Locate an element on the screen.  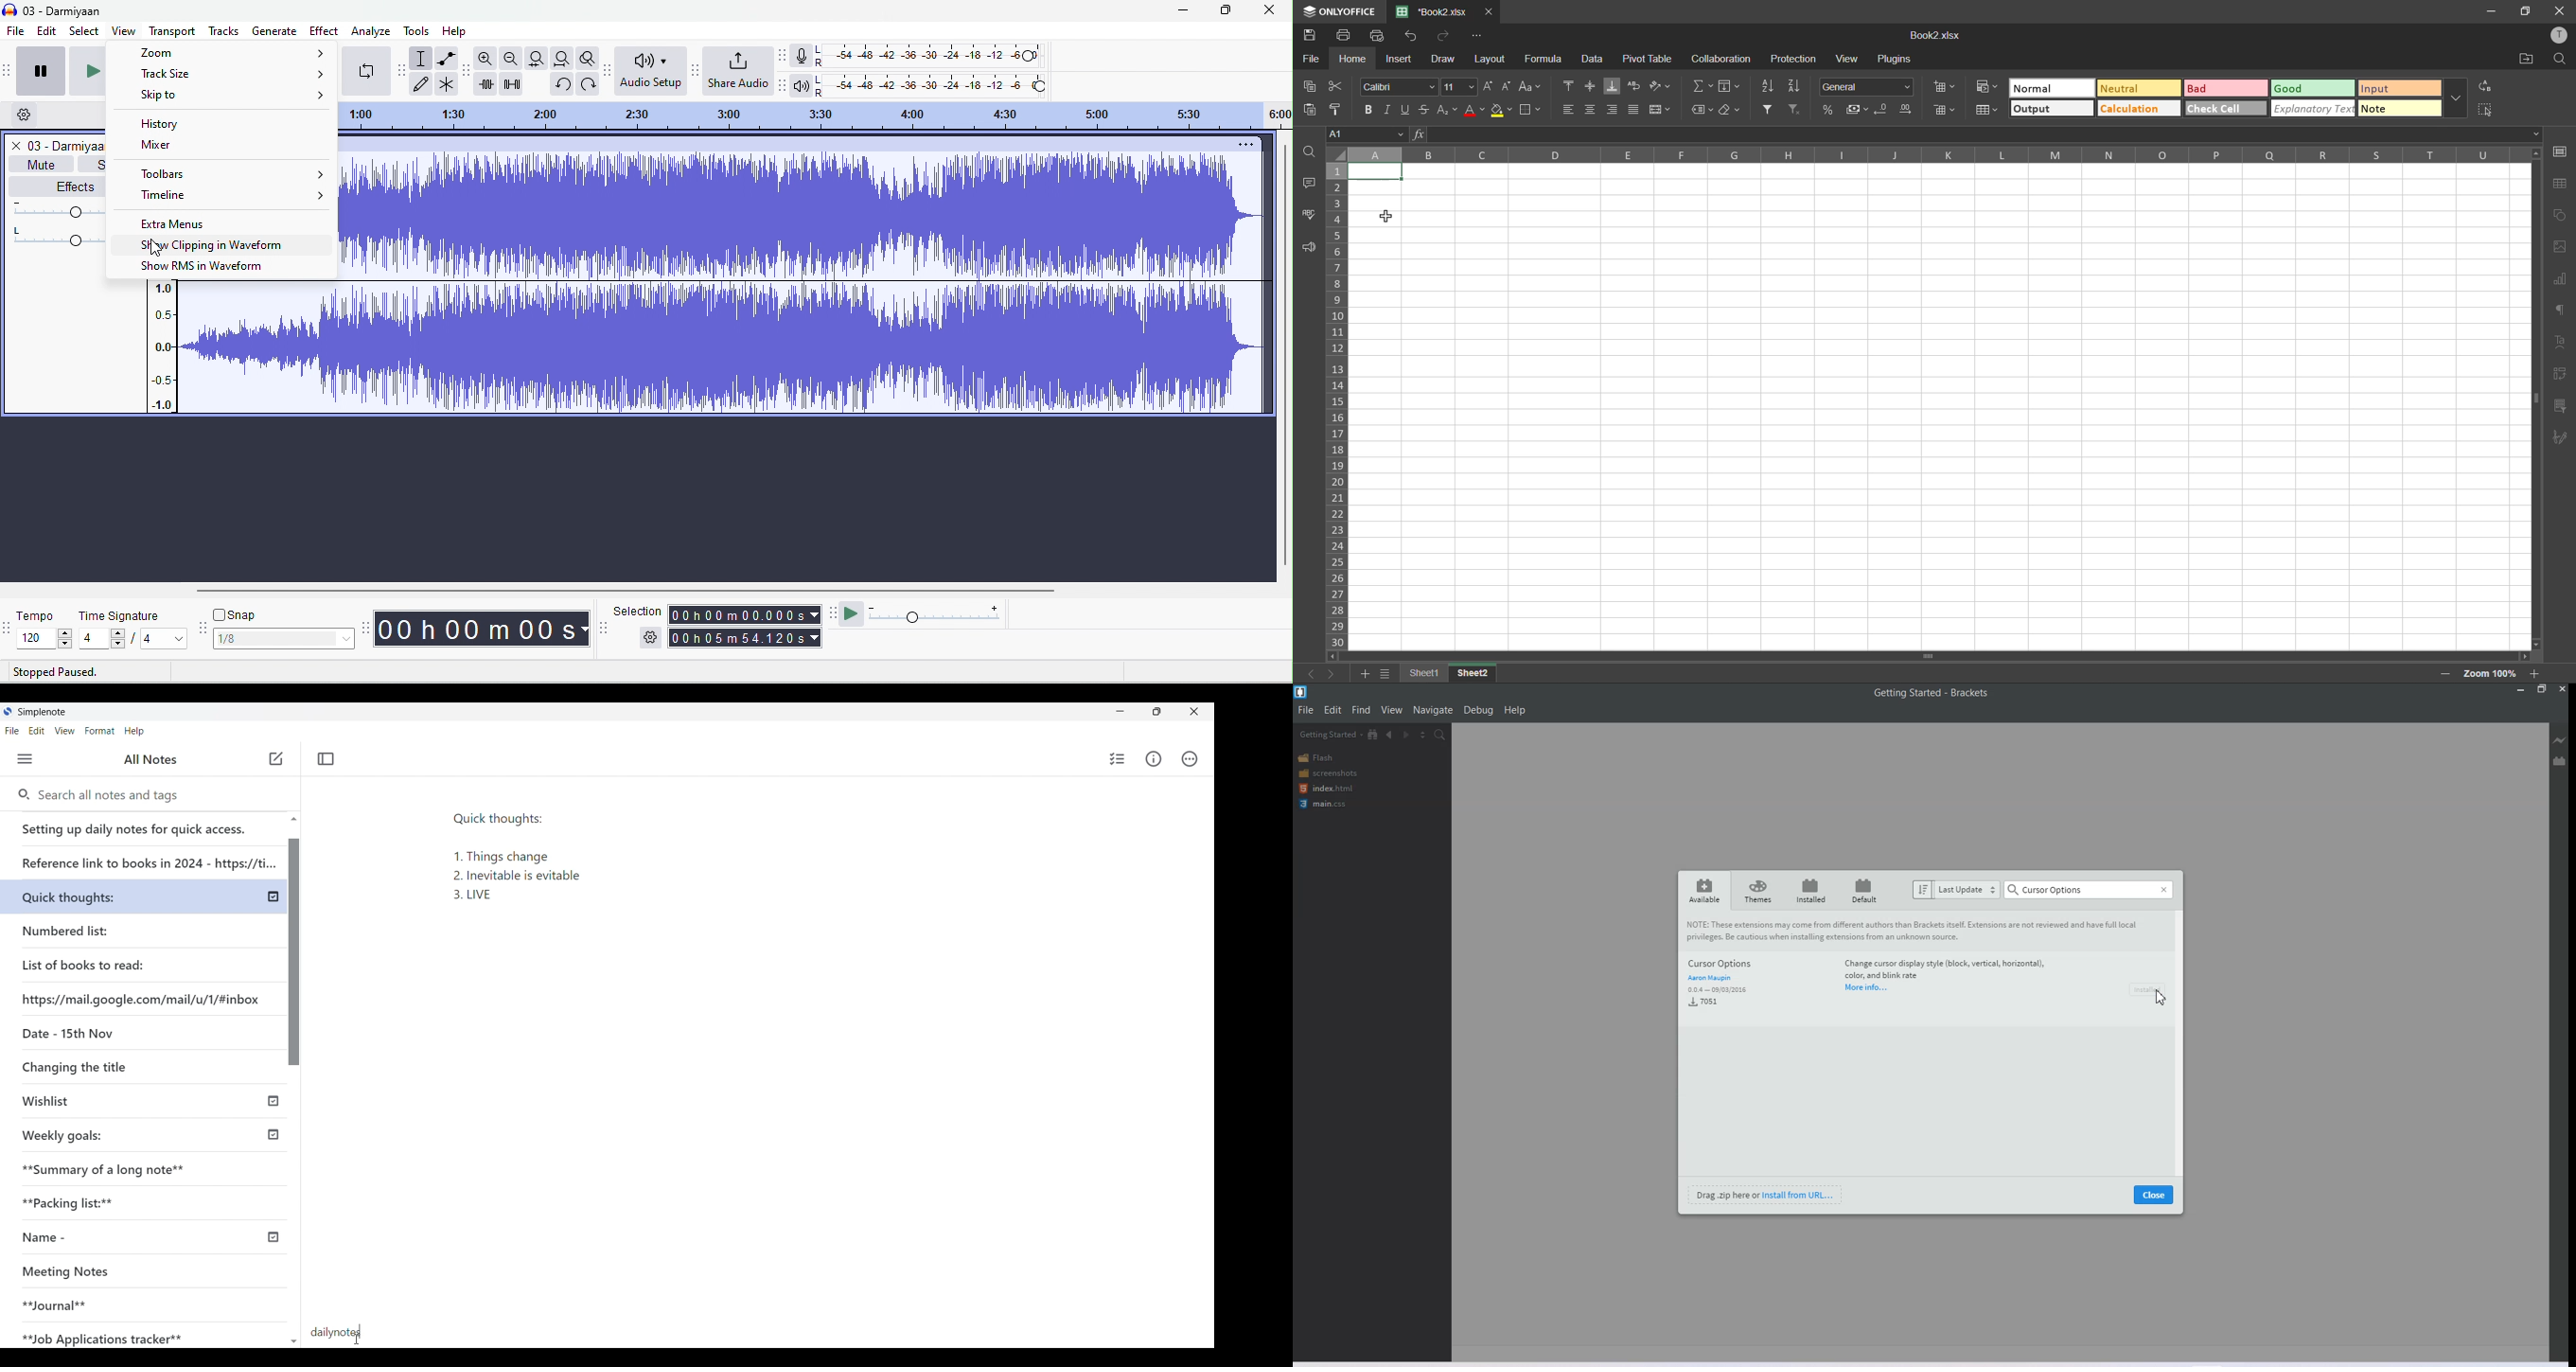
File is located at coordinates (1305, 709).